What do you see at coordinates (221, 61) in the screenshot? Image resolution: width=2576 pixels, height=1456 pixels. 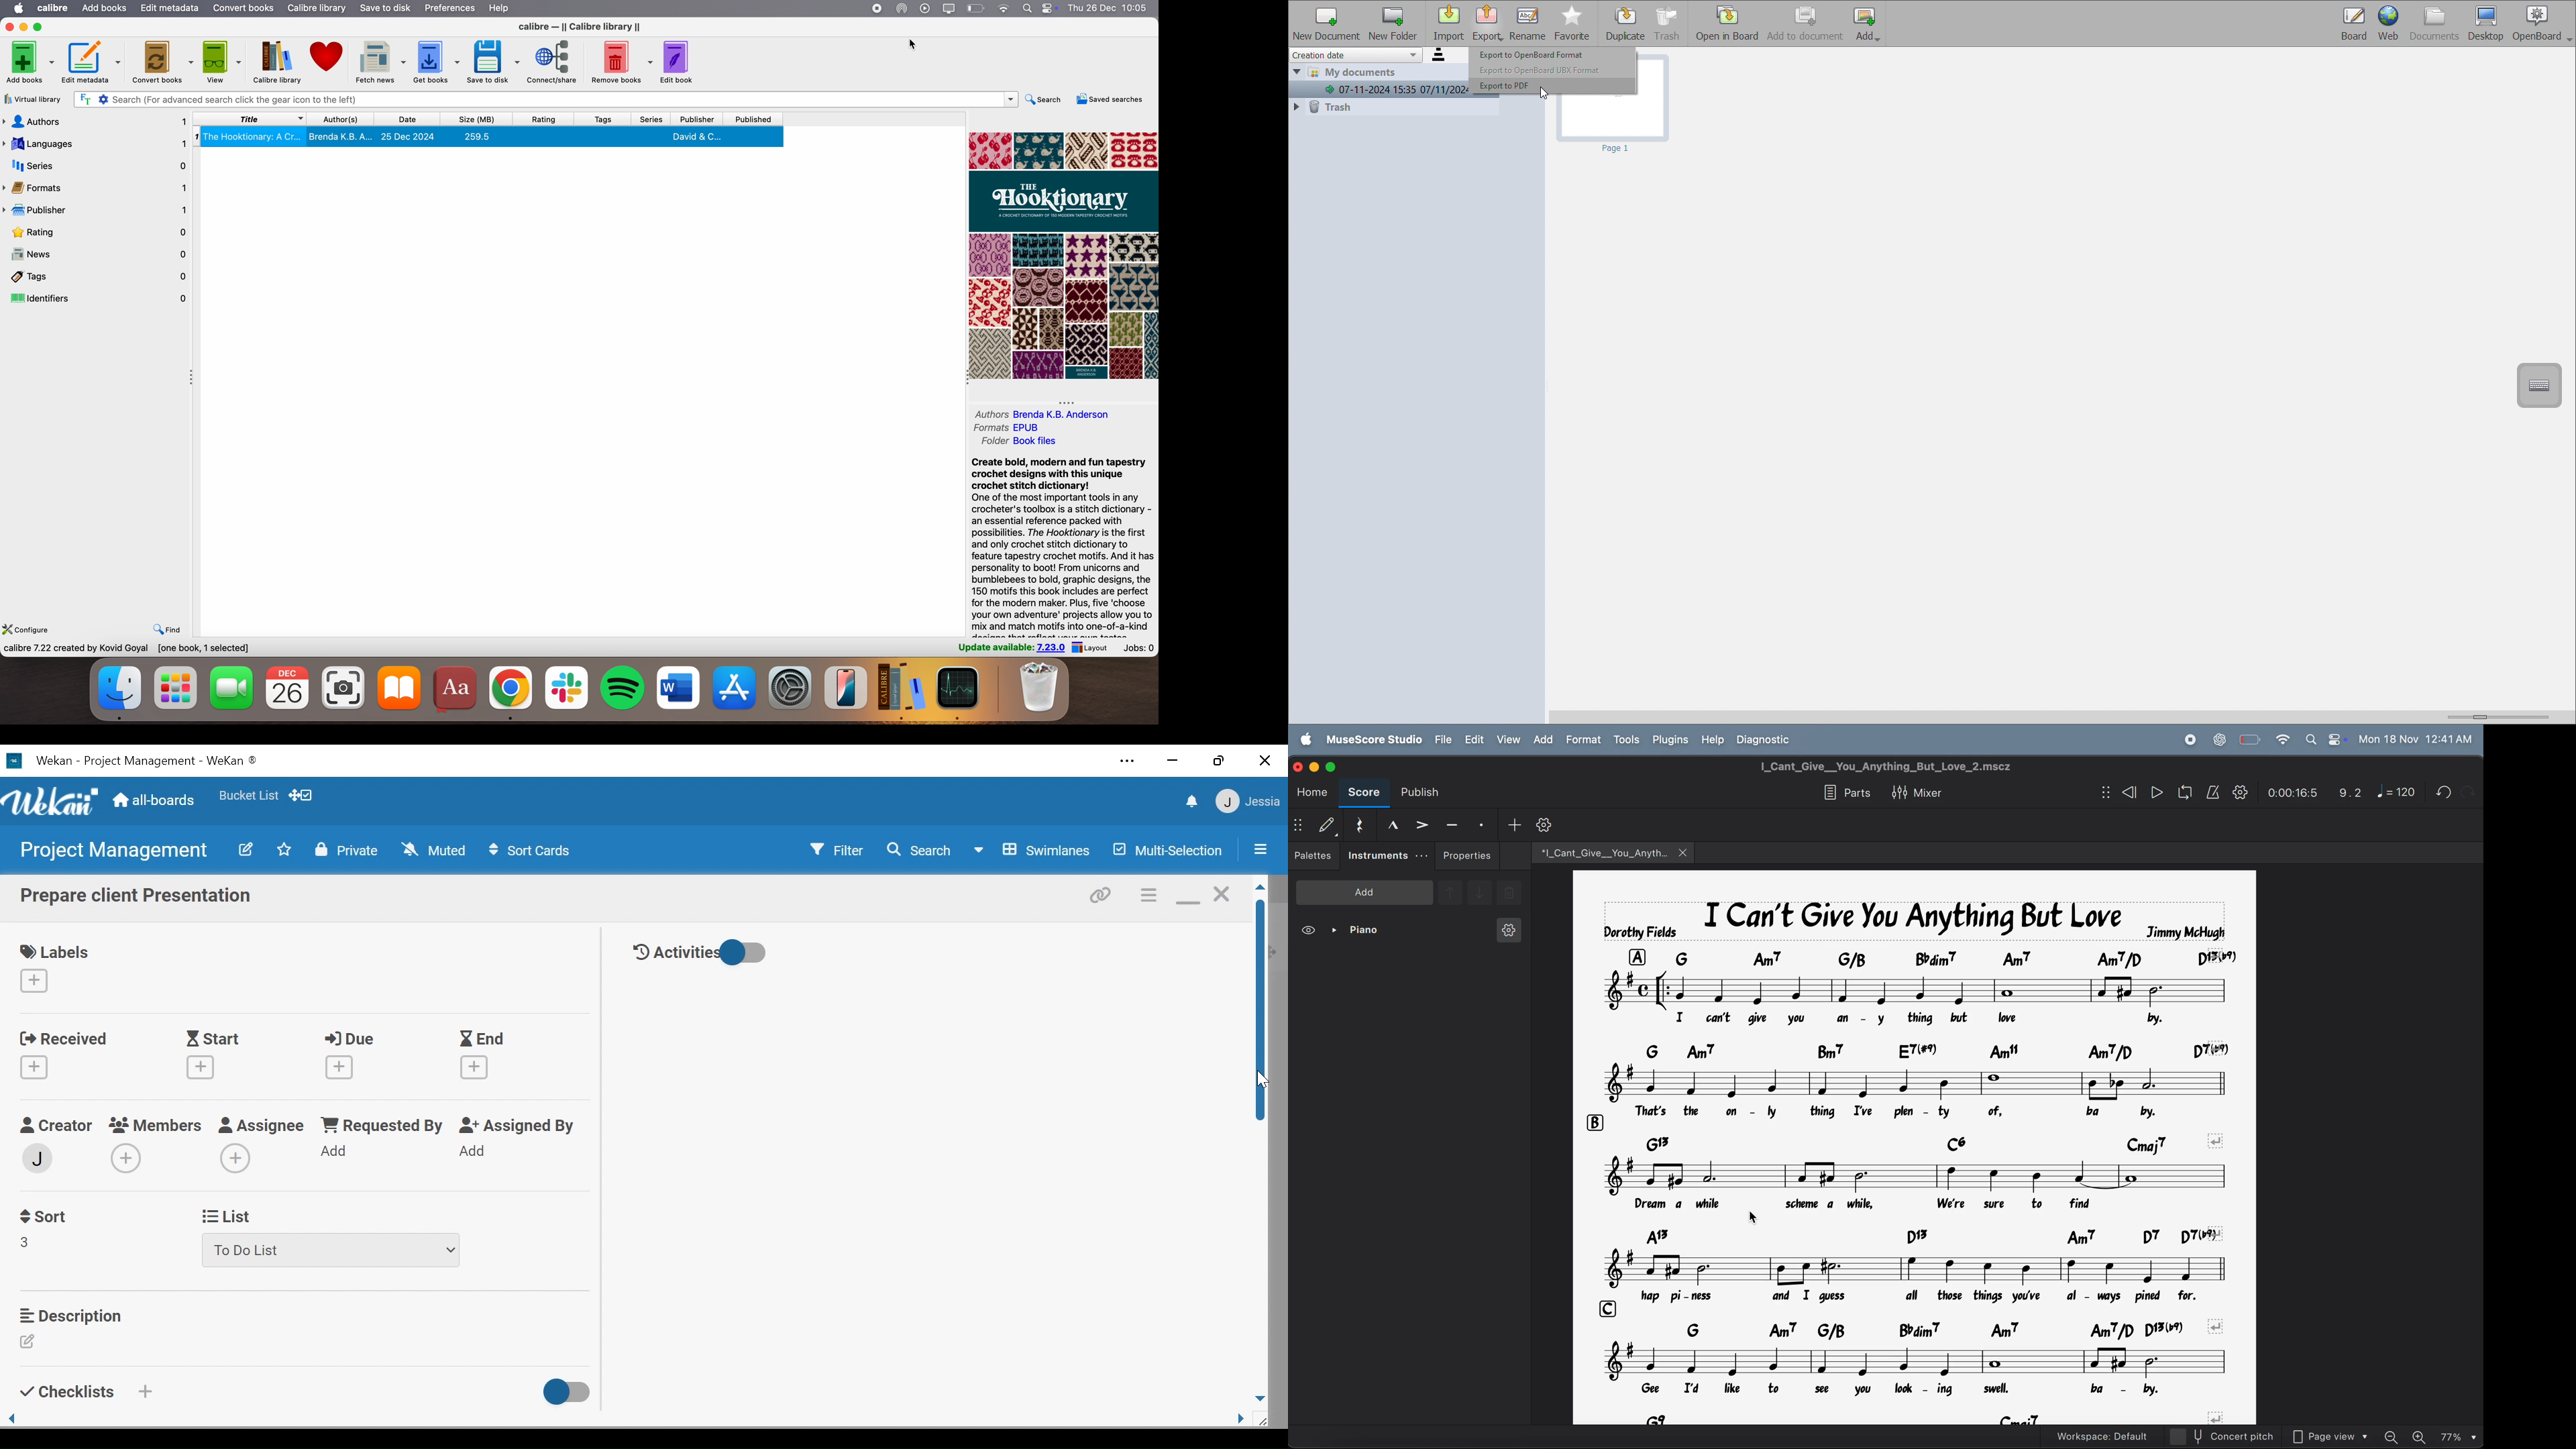 I see `view` at bounding box center [221, 61].